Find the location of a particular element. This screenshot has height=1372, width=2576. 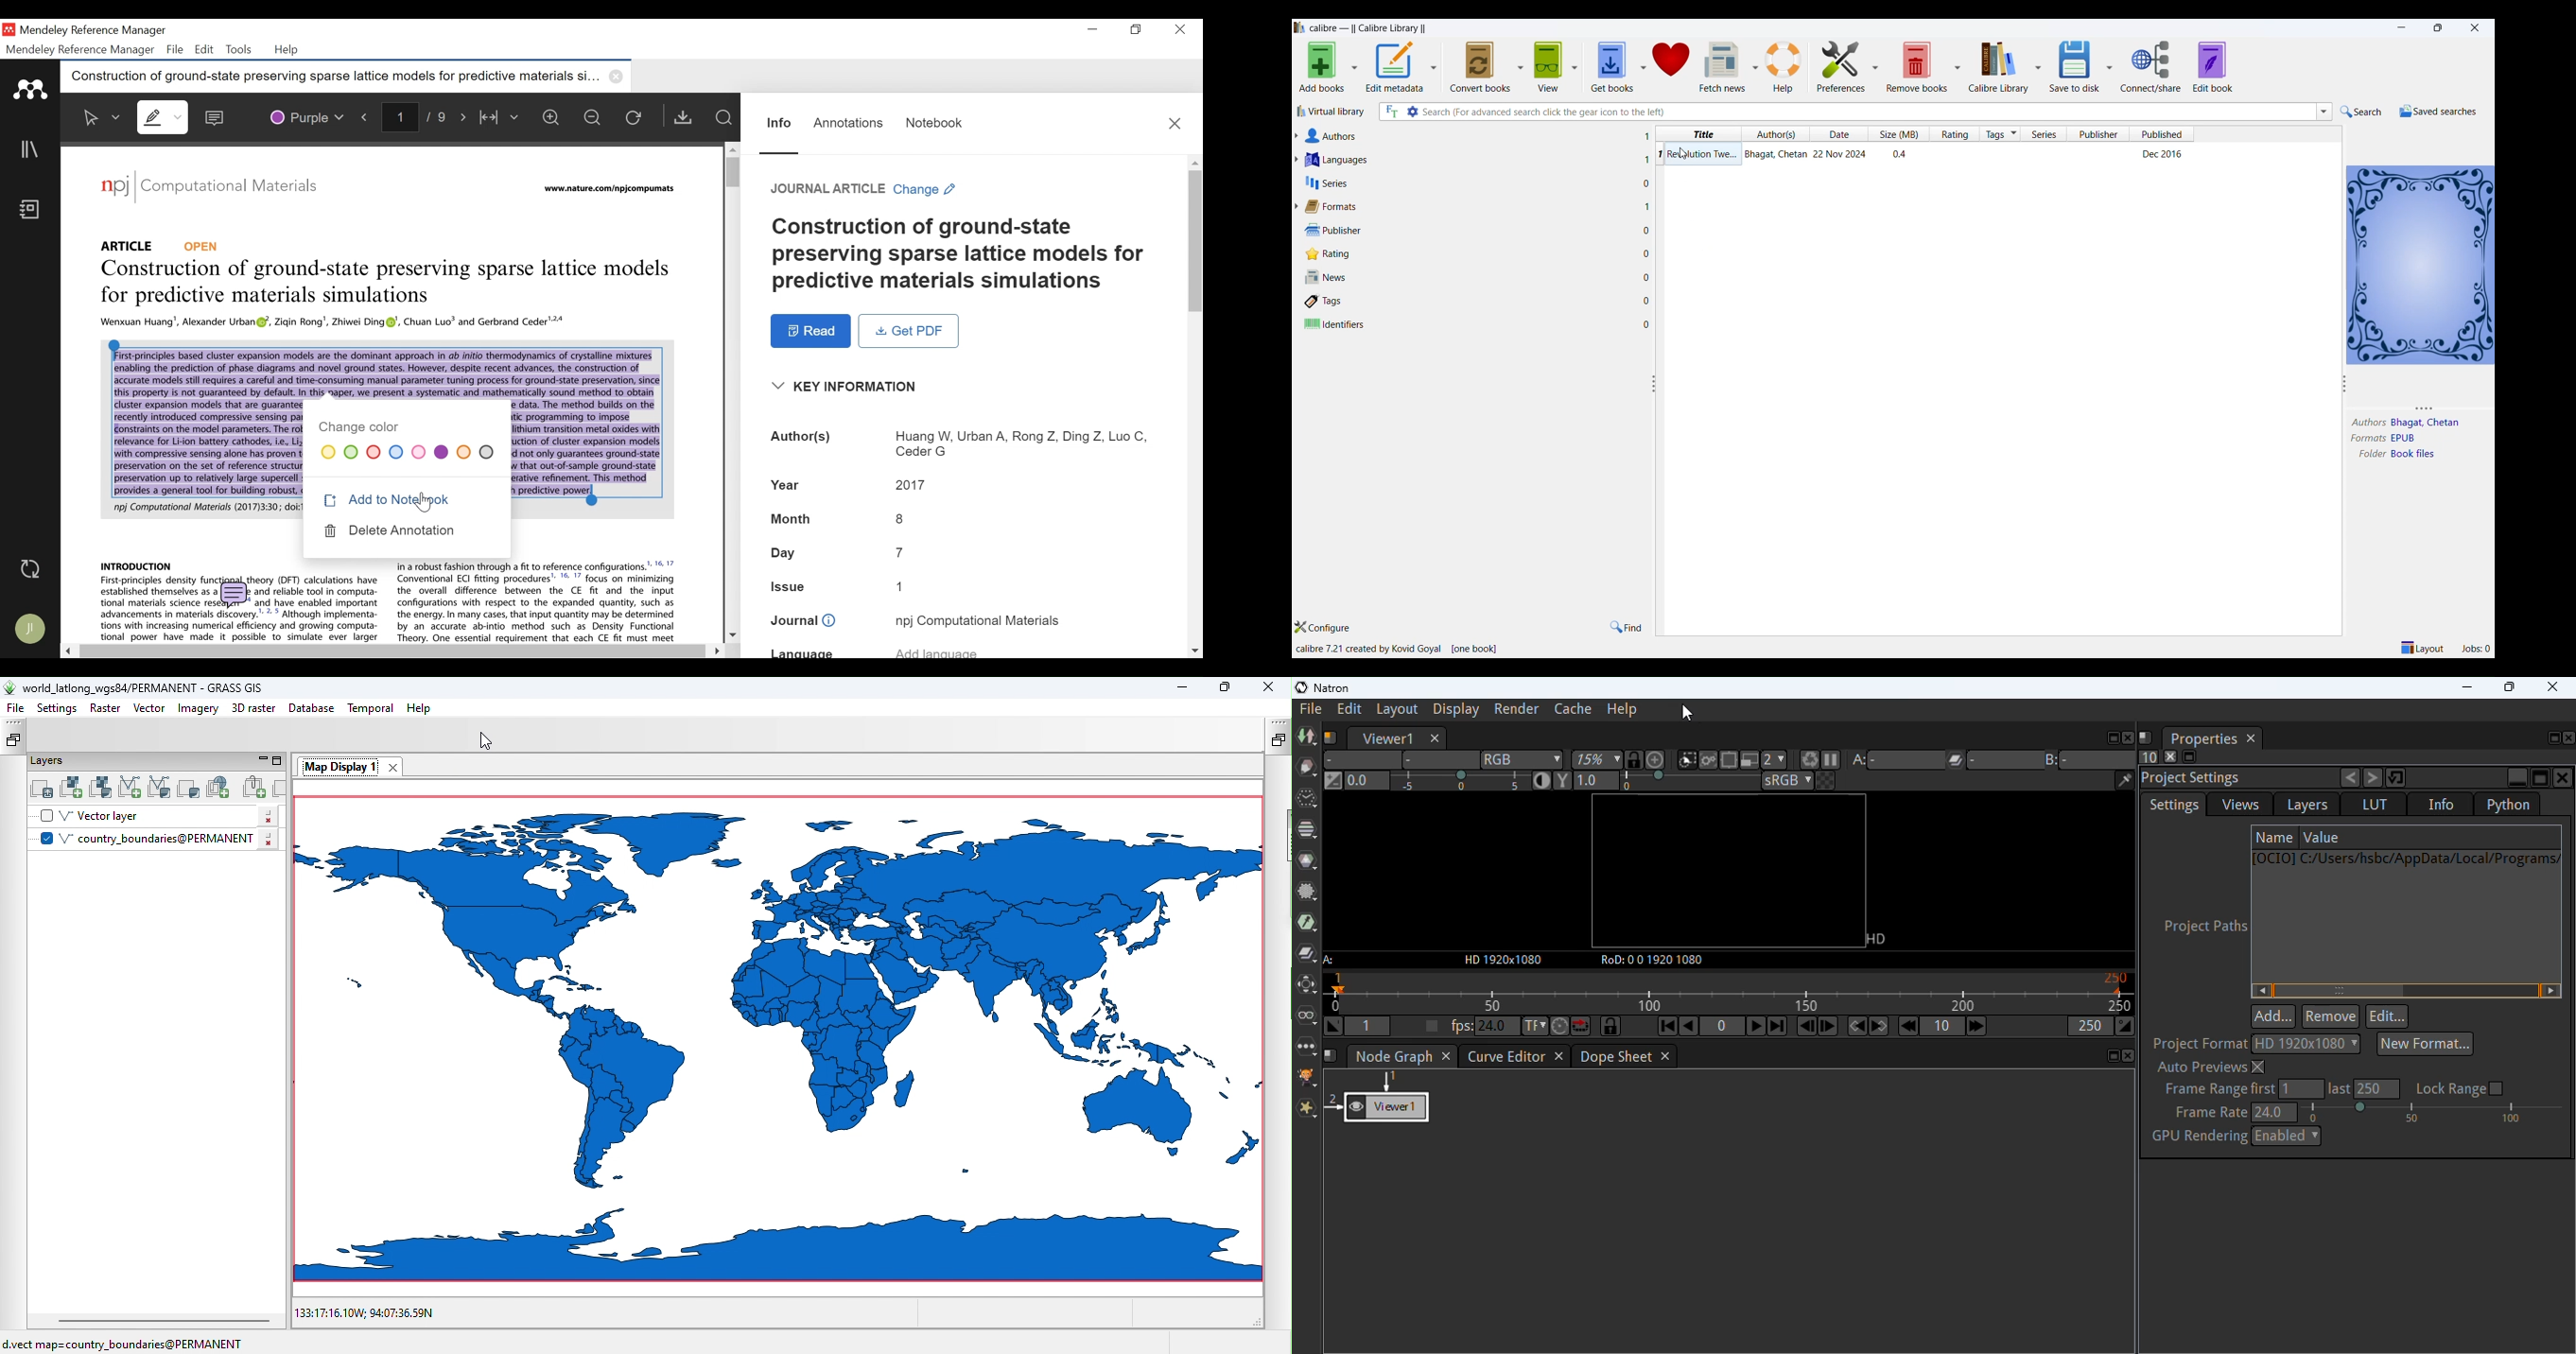

Mendeley logo is located at coordinates (33, 90).